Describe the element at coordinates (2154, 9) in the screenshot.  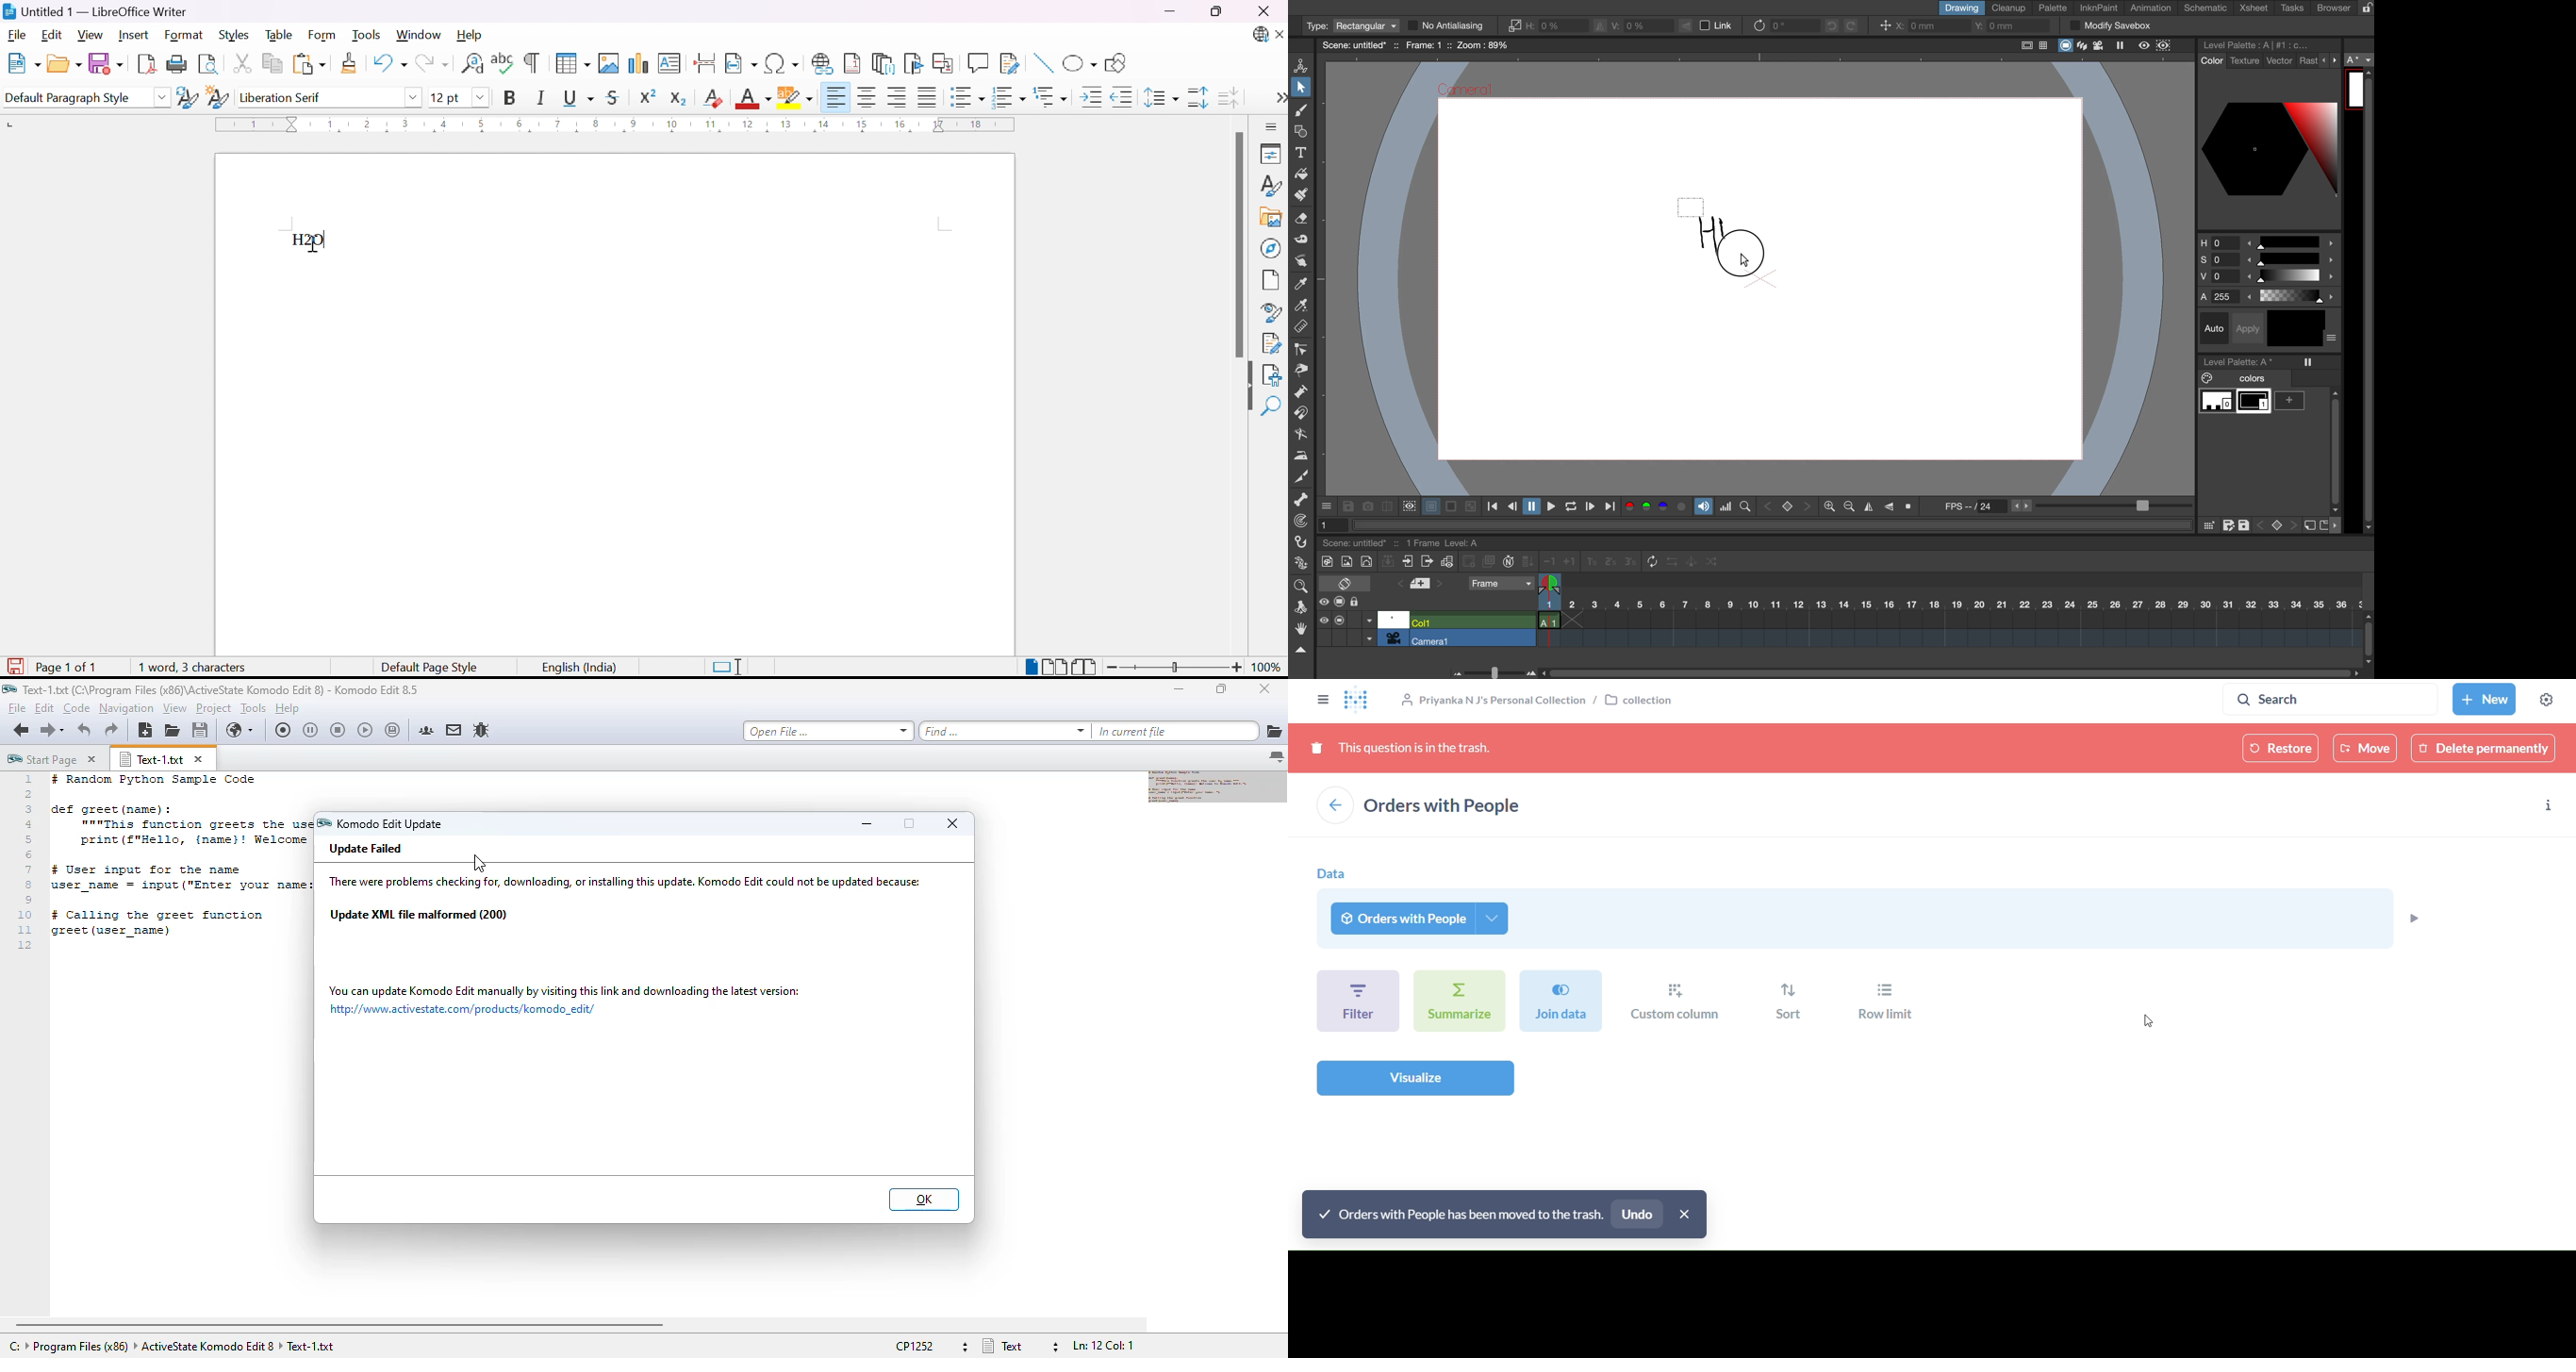
I see `animation` at that location.